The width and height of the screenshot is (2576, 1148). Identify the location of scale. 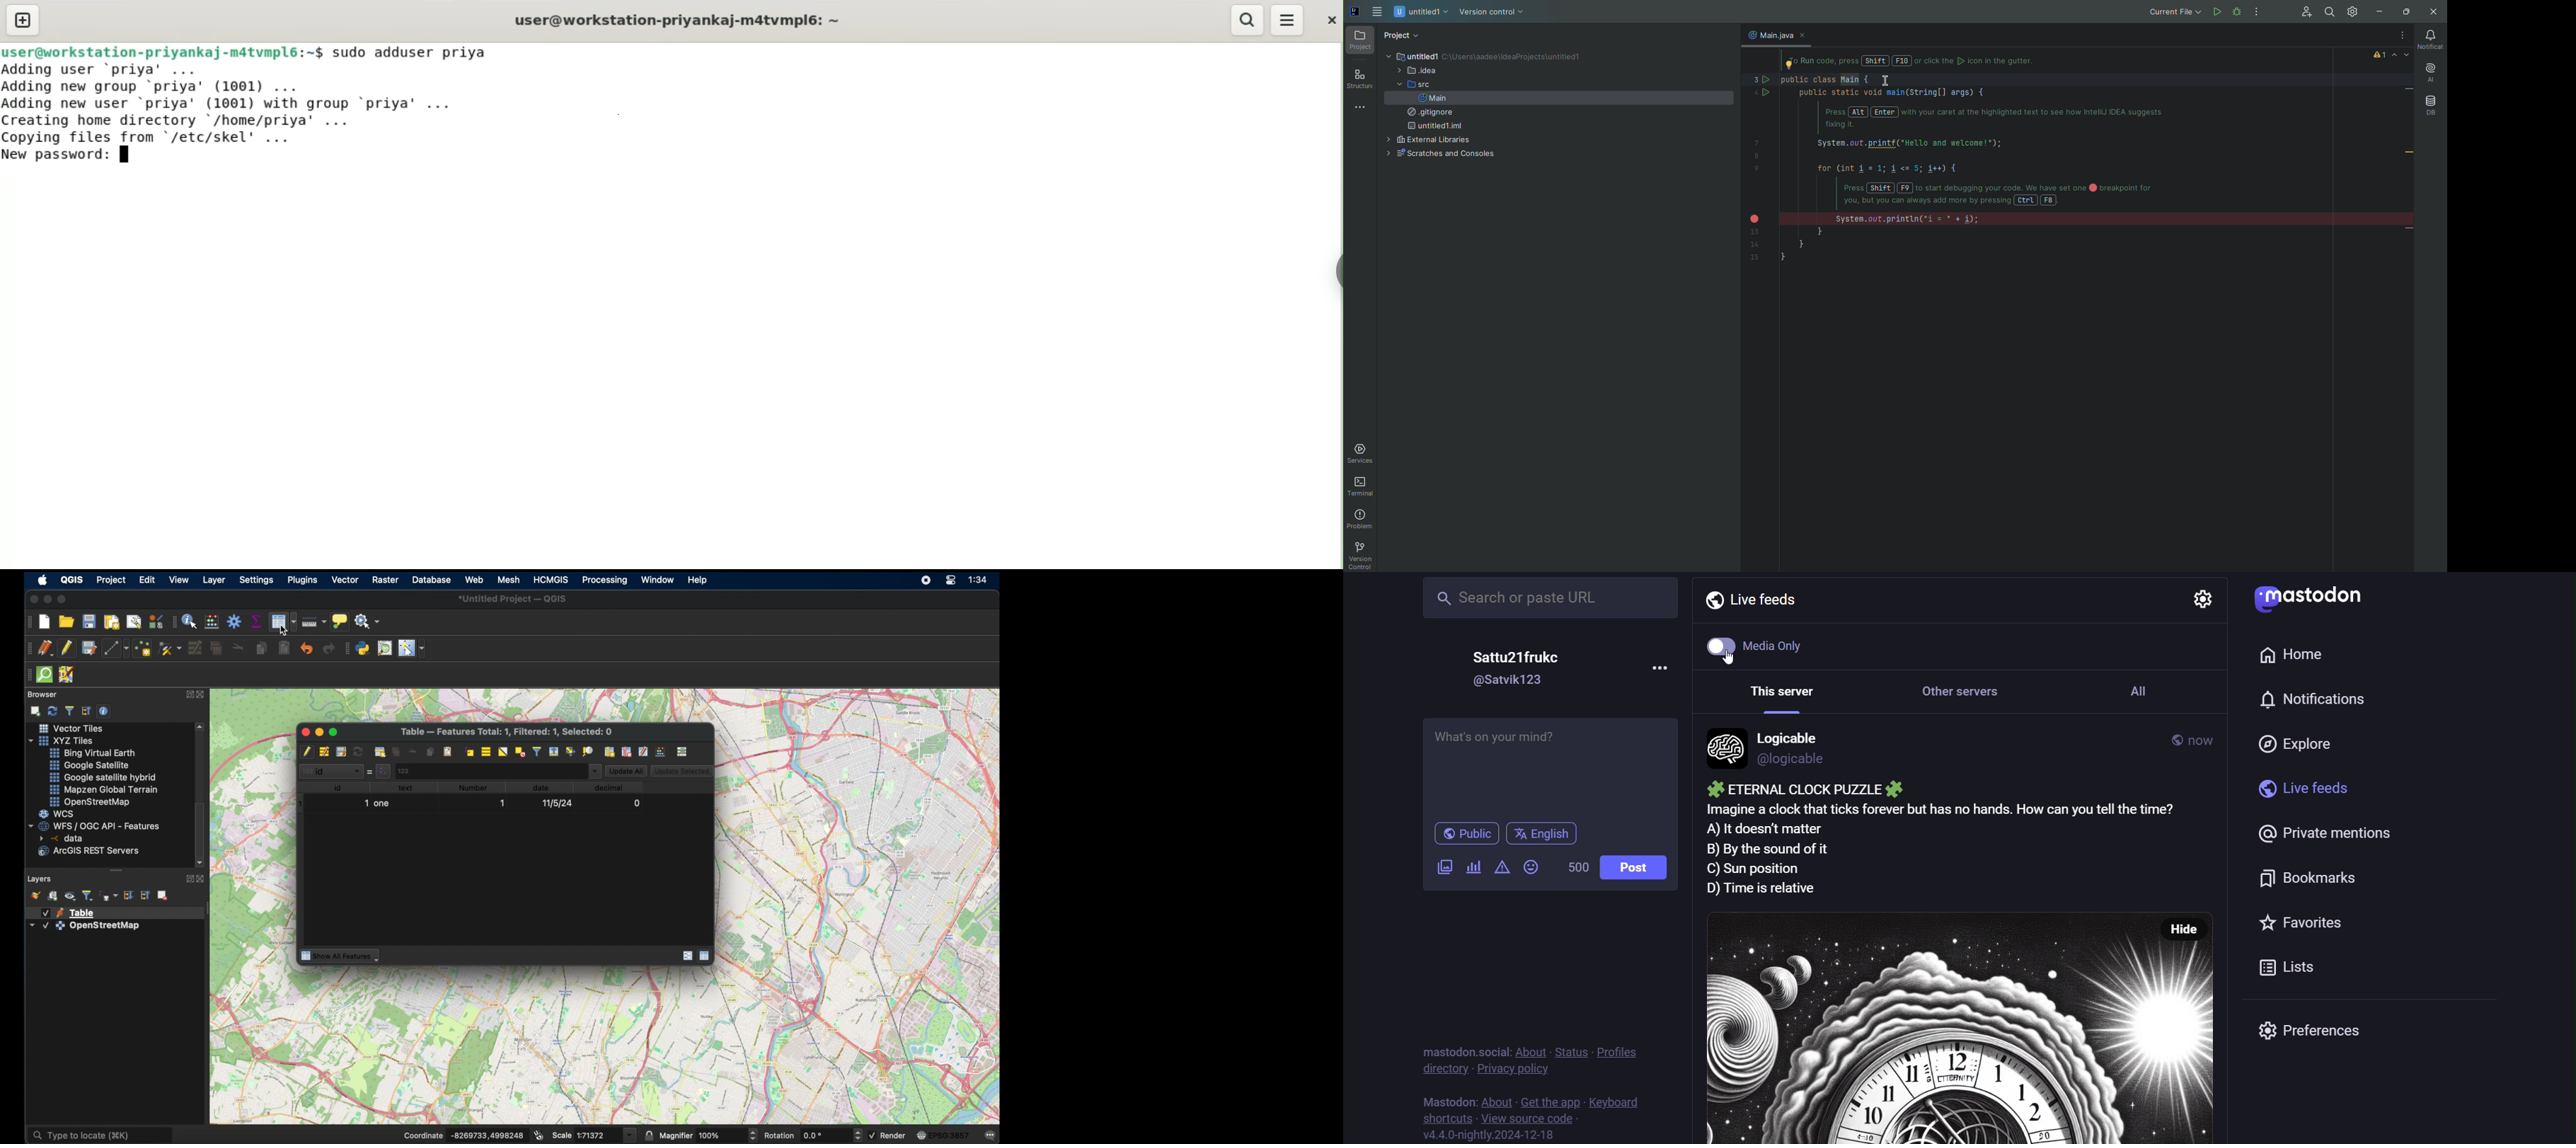
(561, 1134).